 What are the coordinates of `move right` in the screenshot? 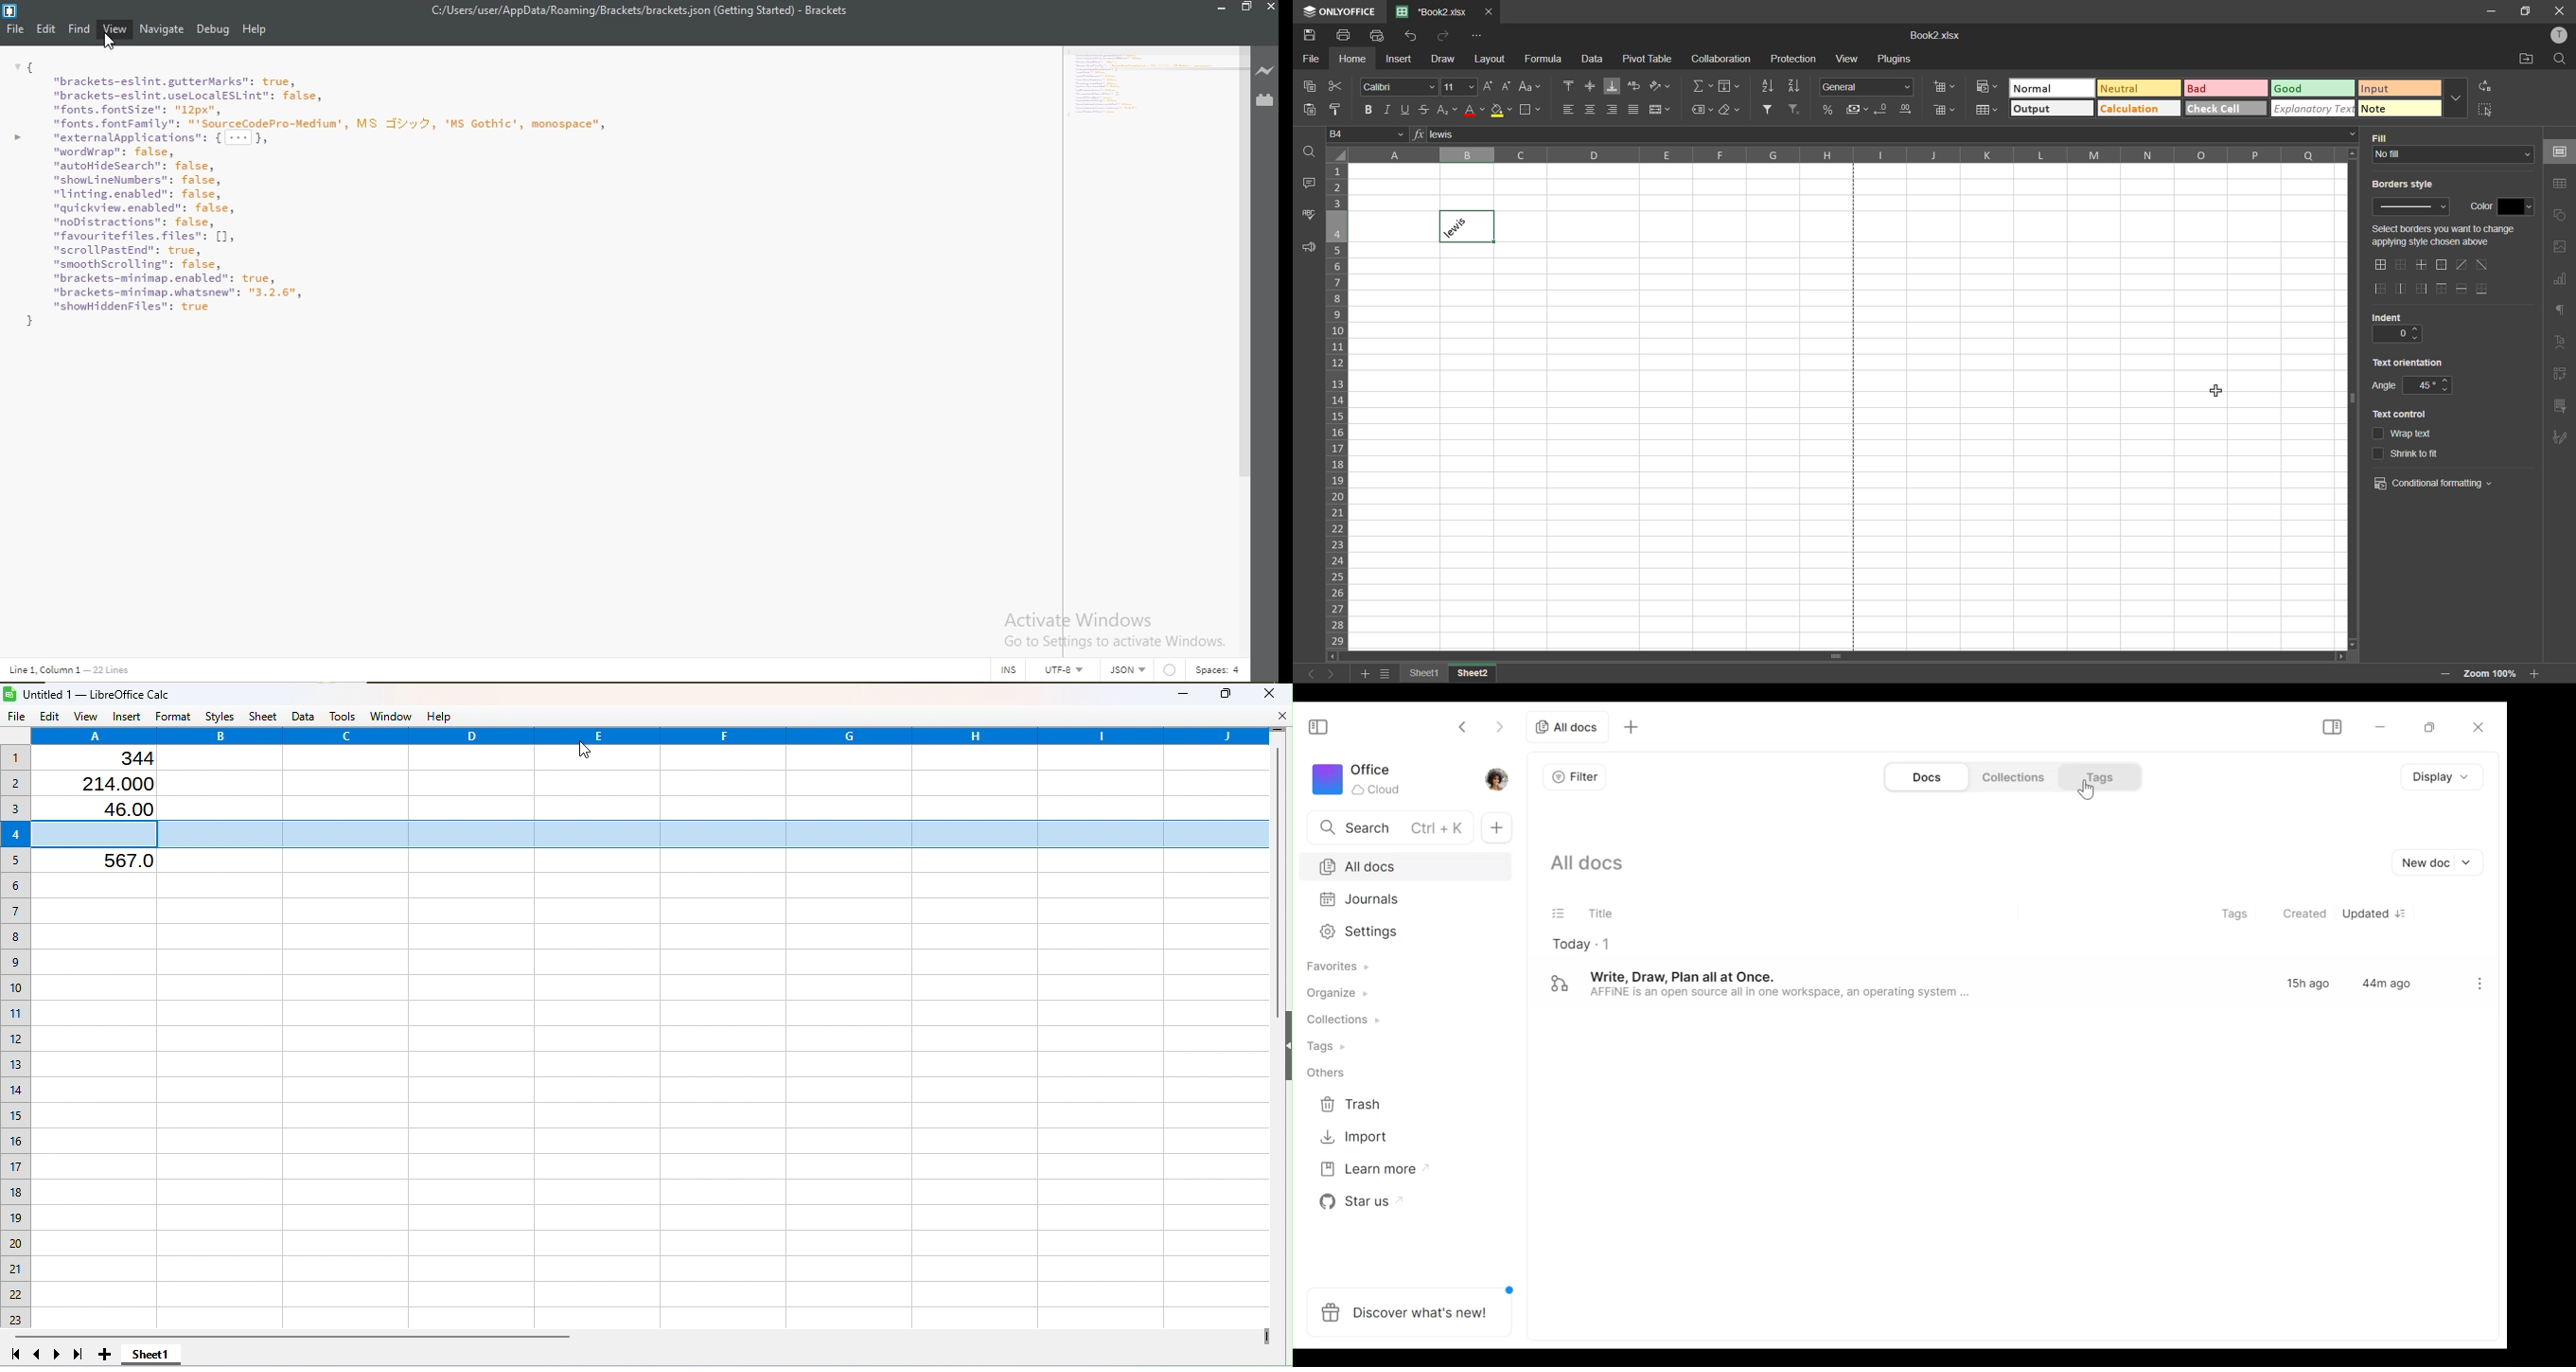 It's located at (2337, 657).